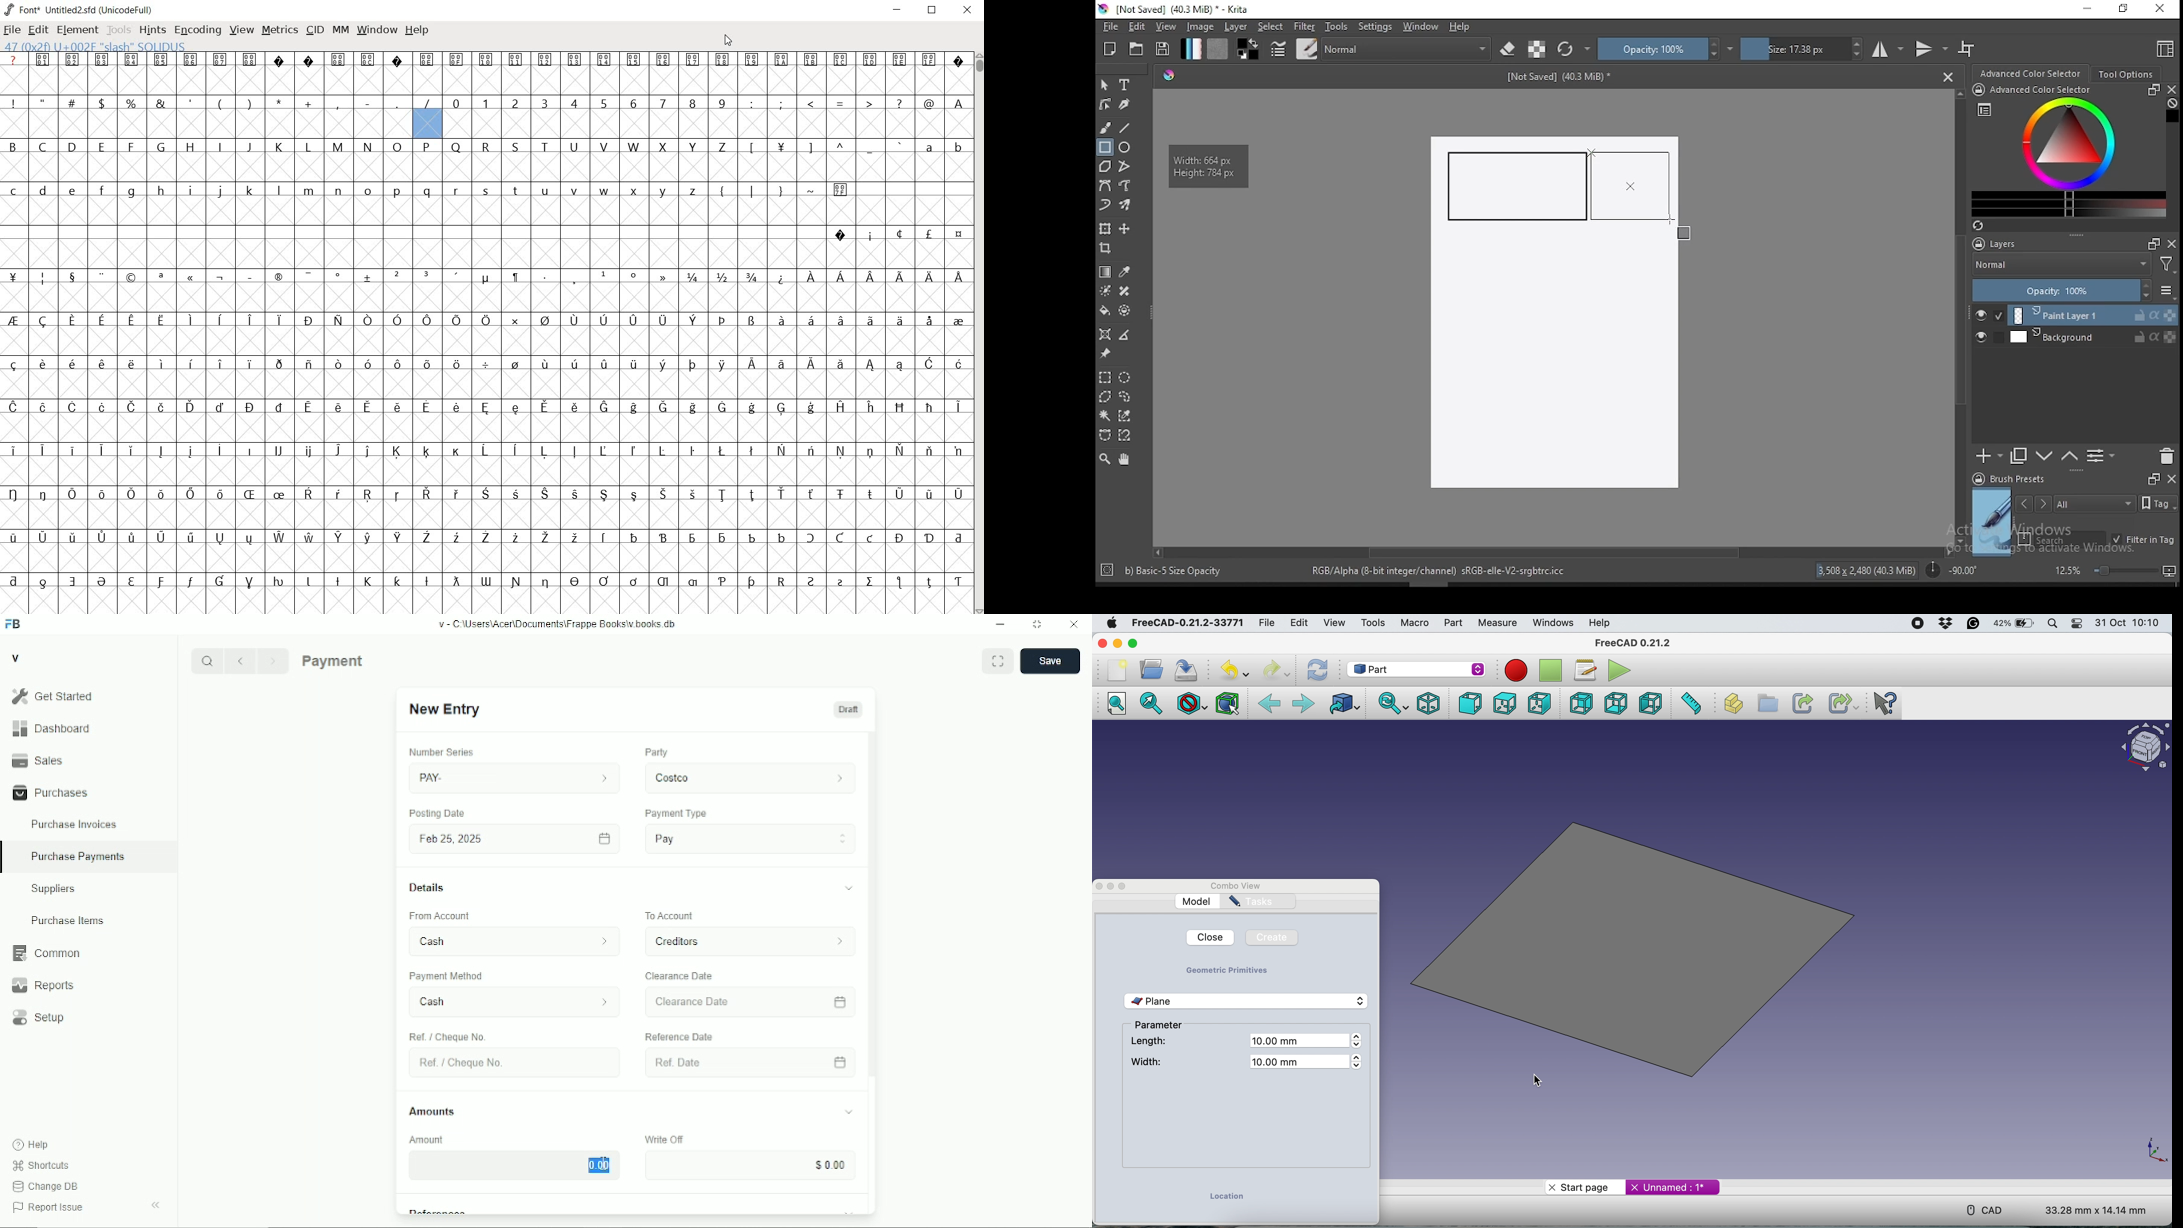 Image resolution: width=2184 pixels, height=1232 pixels. What do you see at coordinates (1105, 84) in the screenshot?
I see `select shapes tool` at bounding box center [1105, 84].